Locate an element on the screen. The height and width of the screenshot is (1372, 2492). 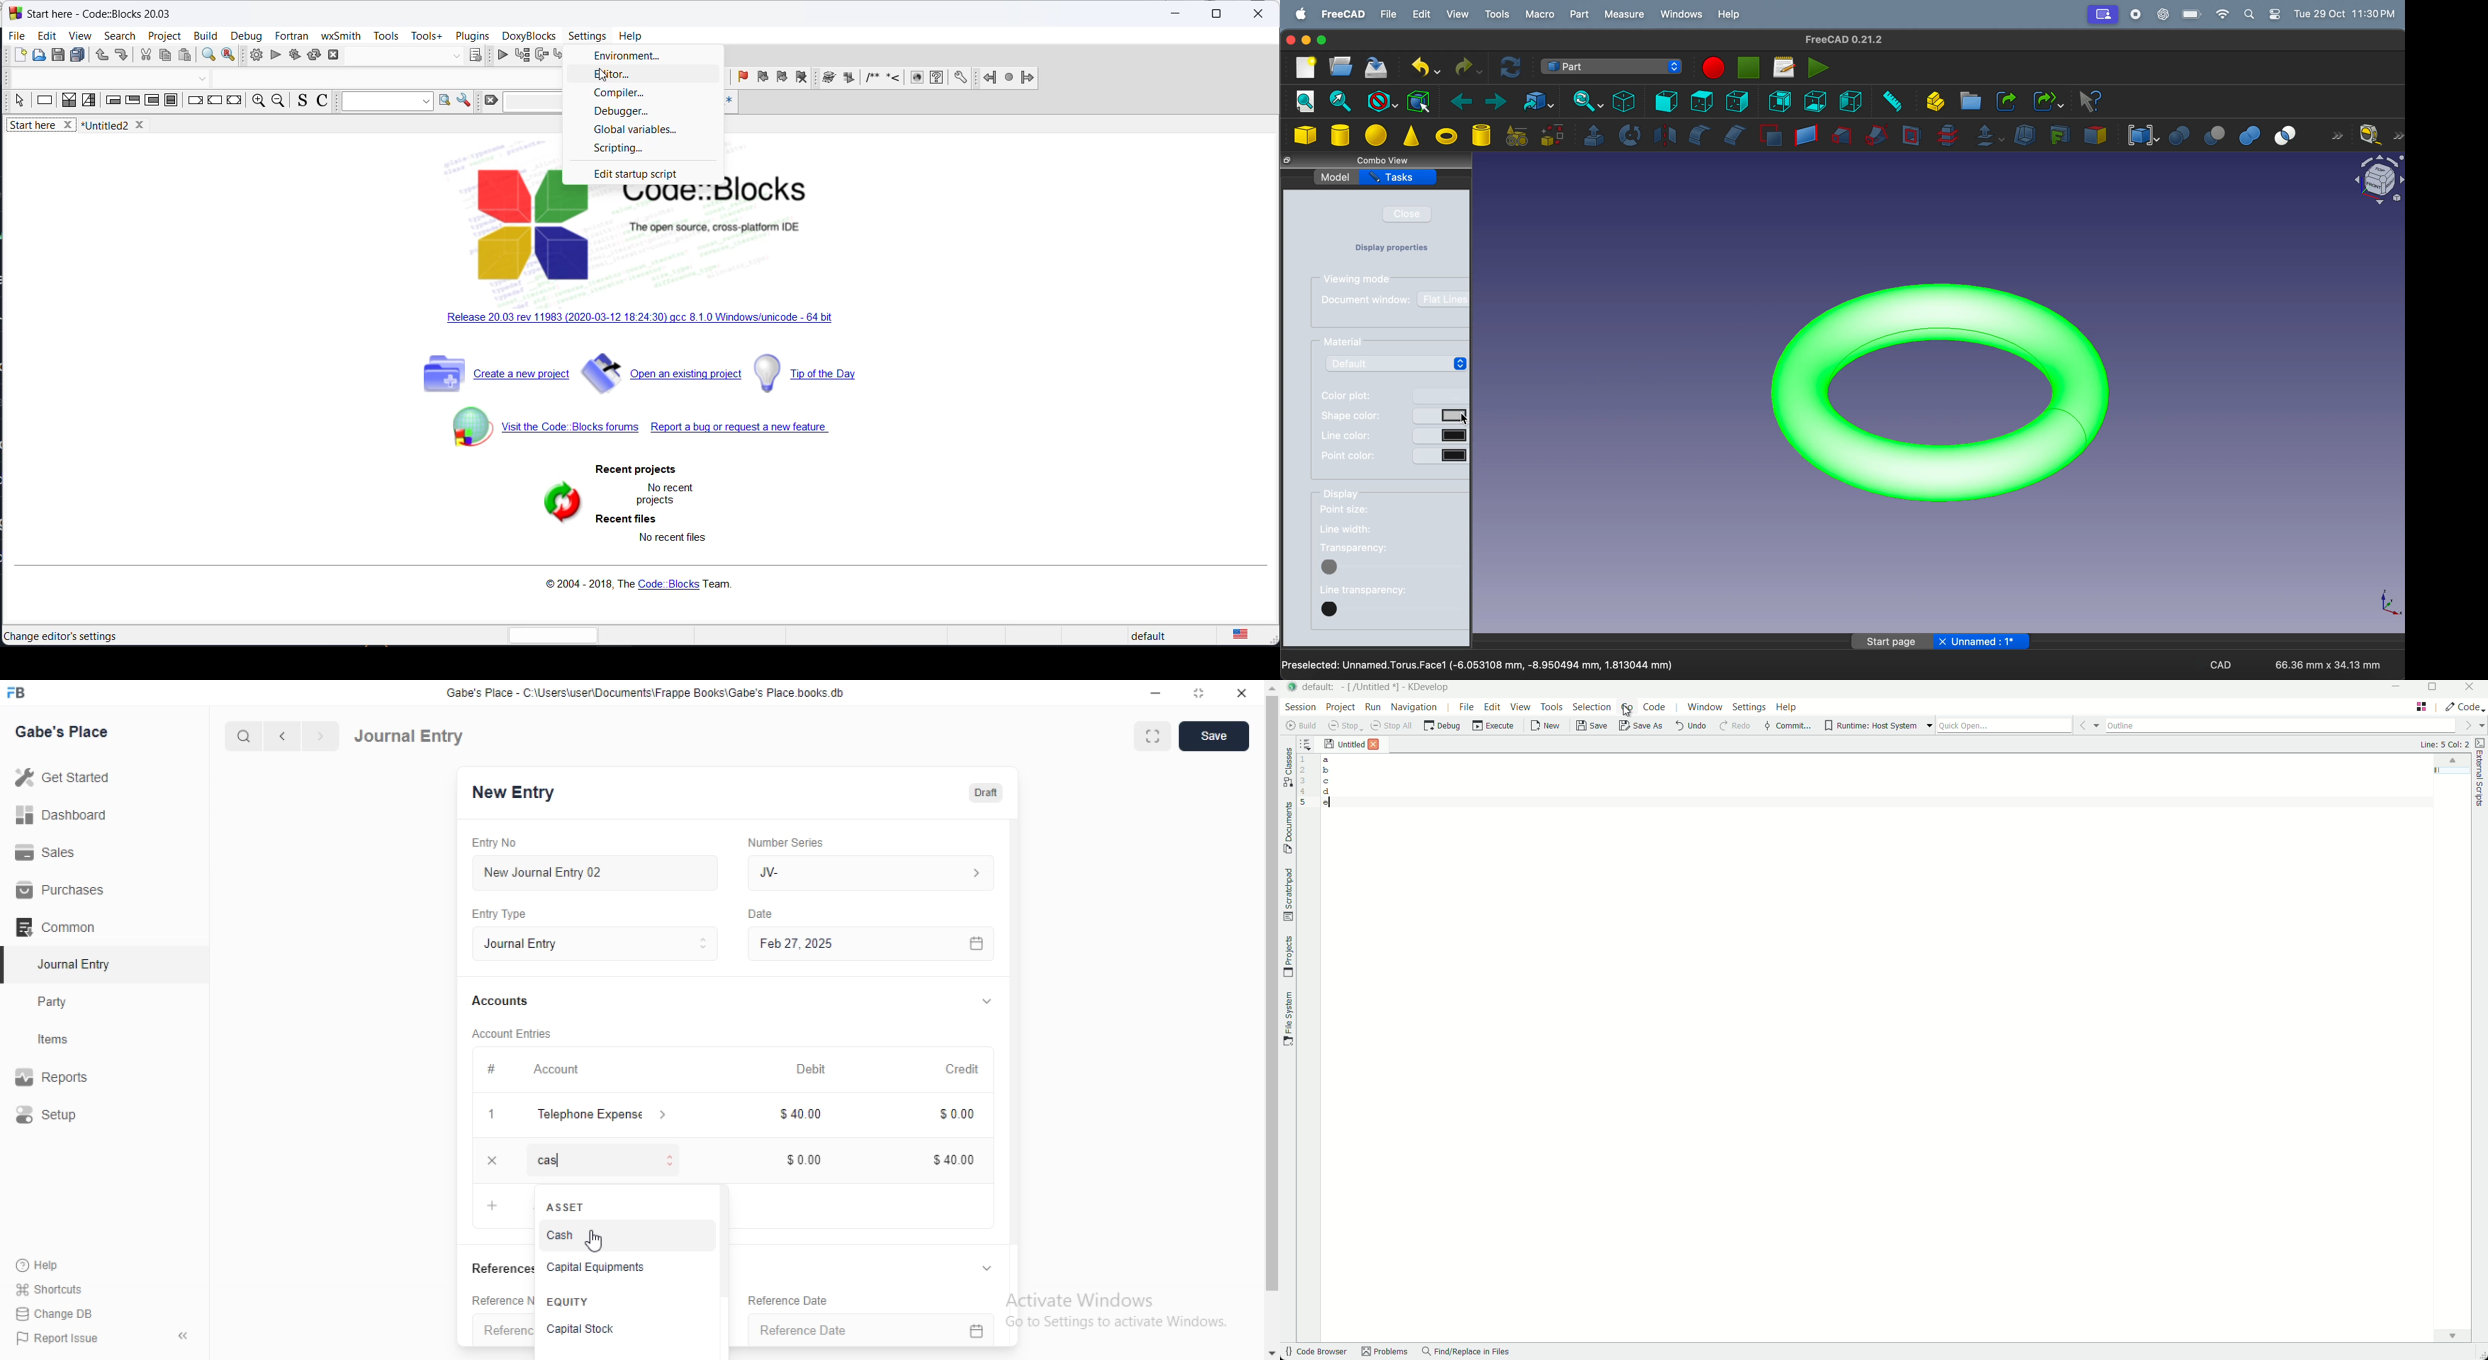
section is located at coordinates (1912, 135).